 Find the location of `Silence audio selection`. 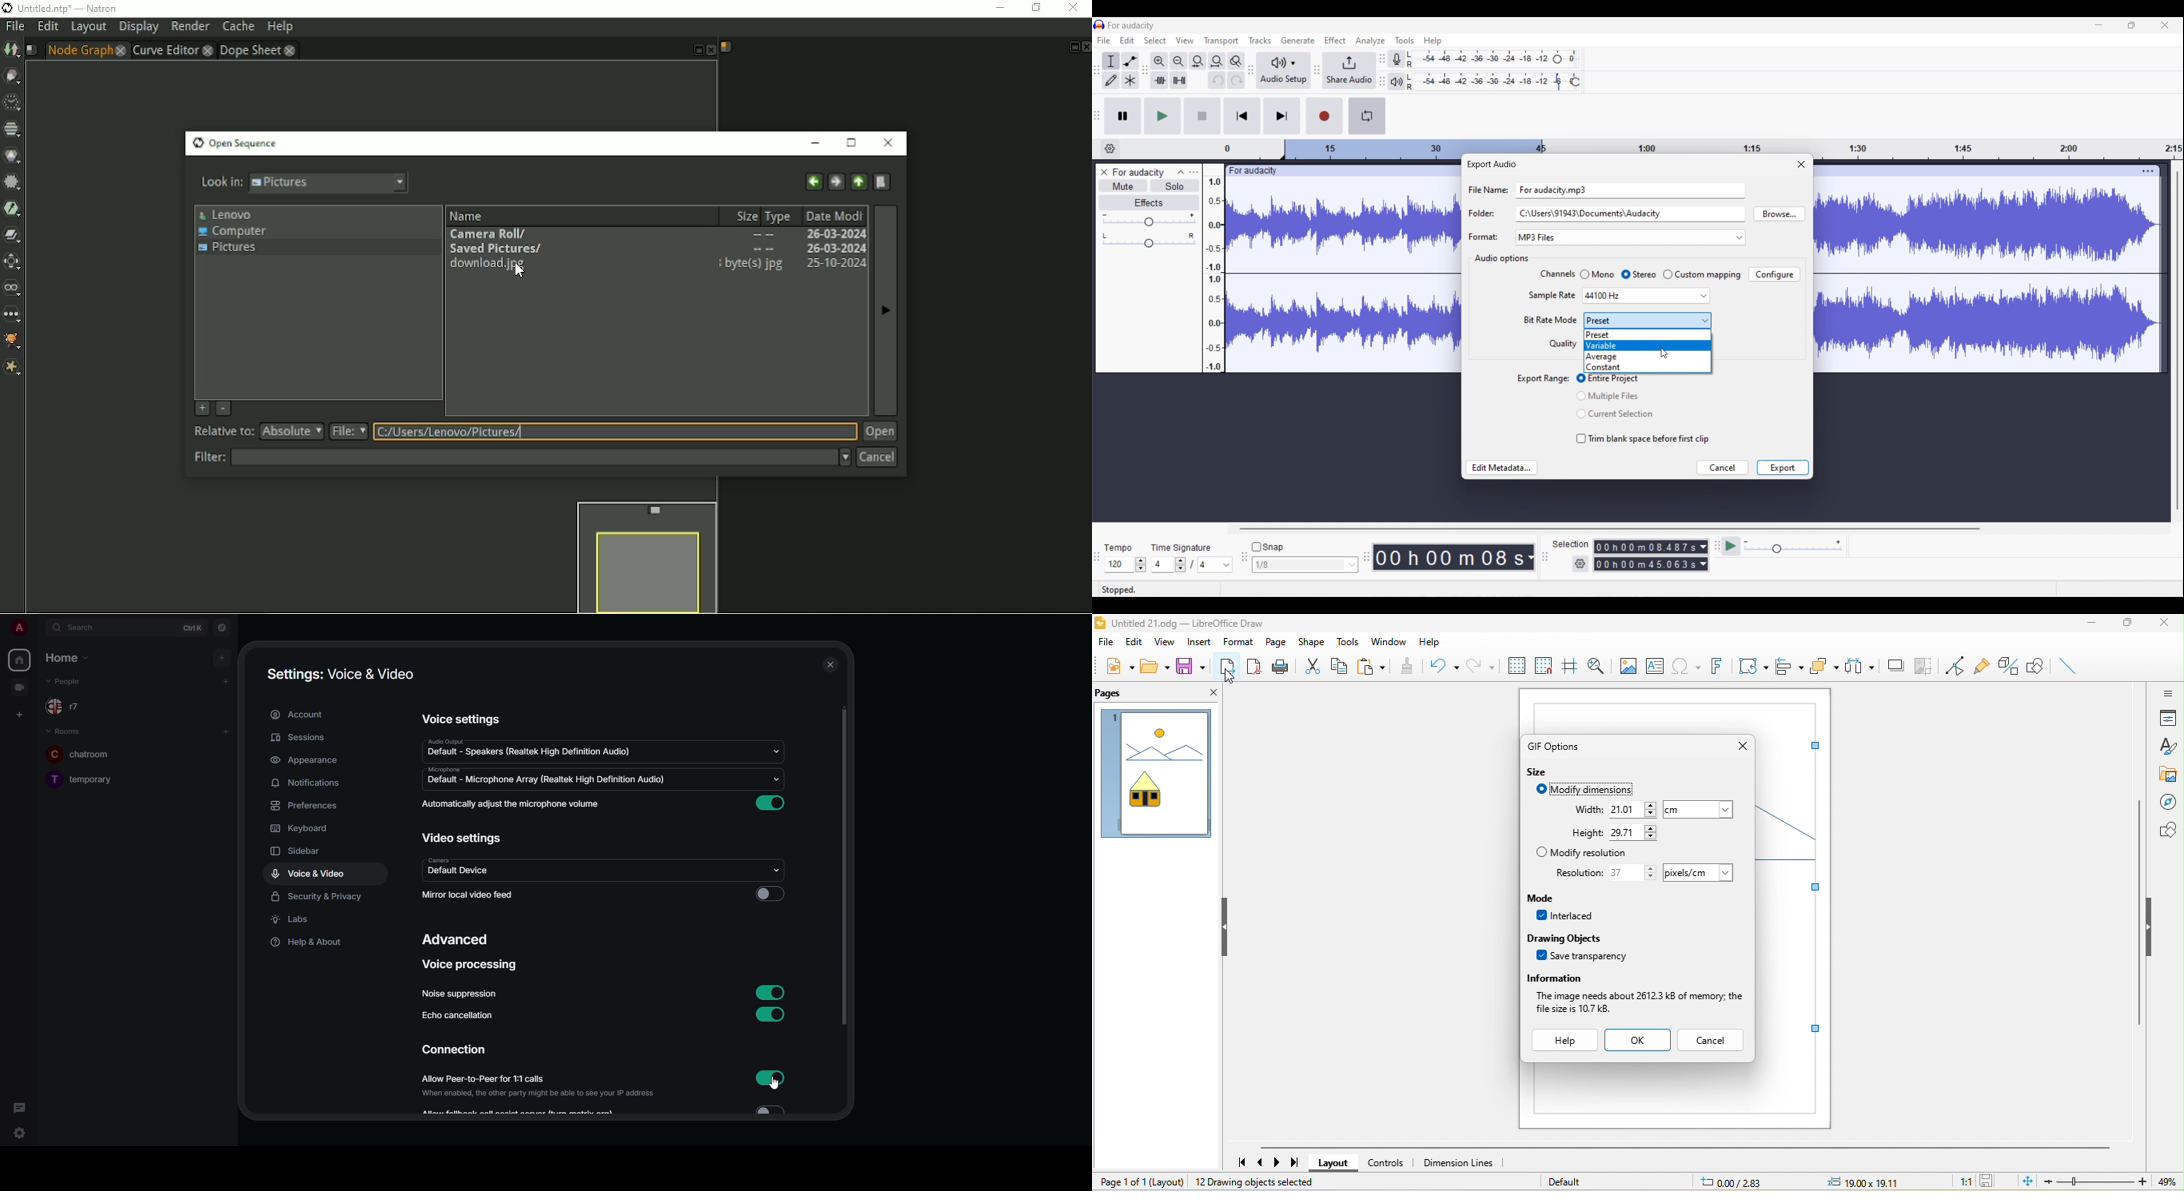

Silence audio selection is located at coordinates (1180, 80).